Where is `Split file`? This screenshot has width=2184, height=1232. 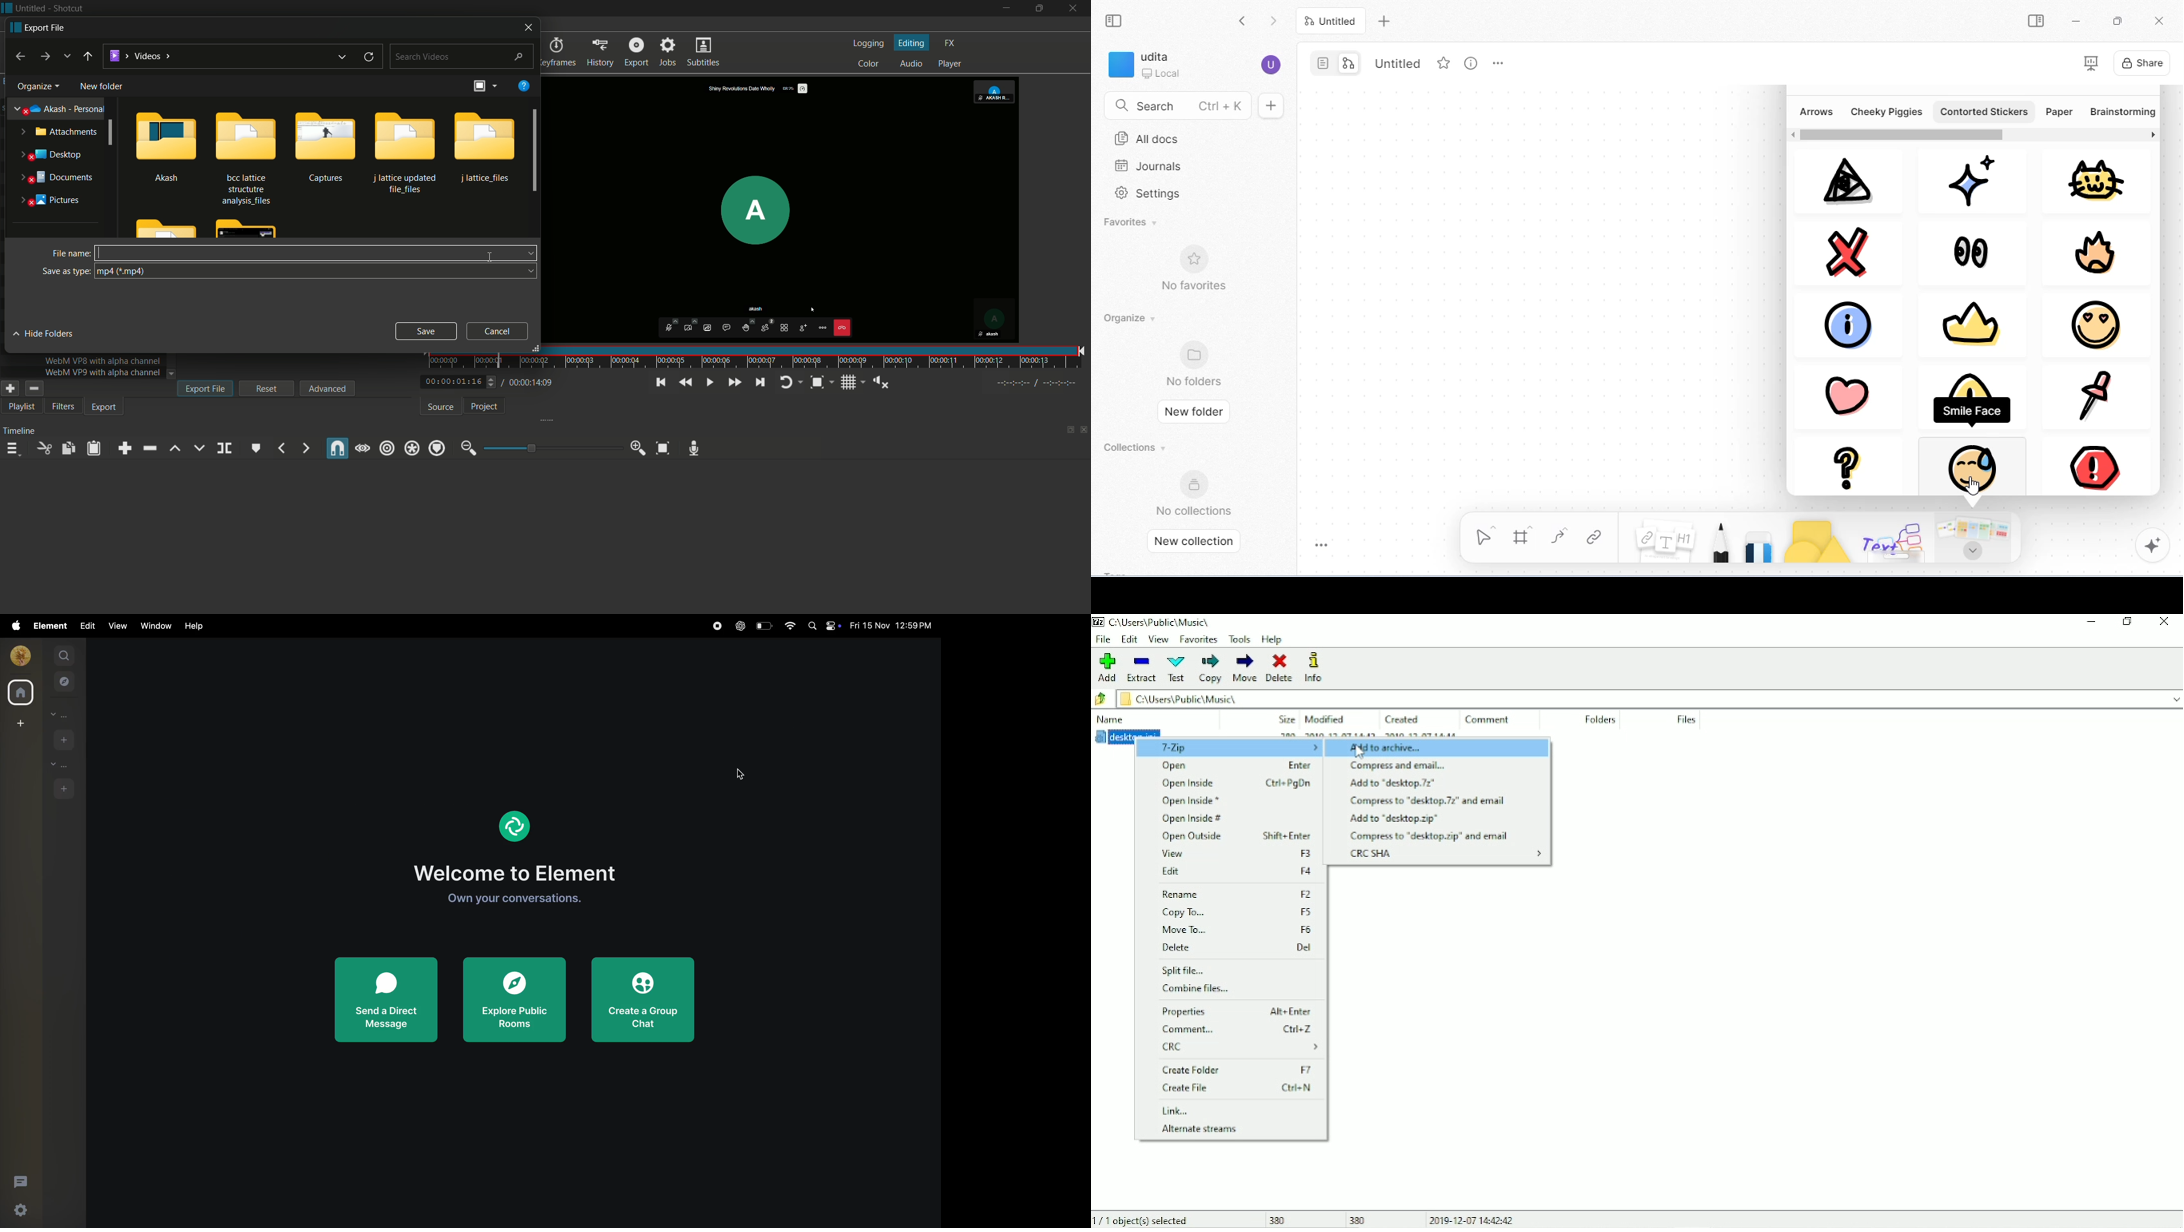 Split file is located at coordinates (1188, 971).